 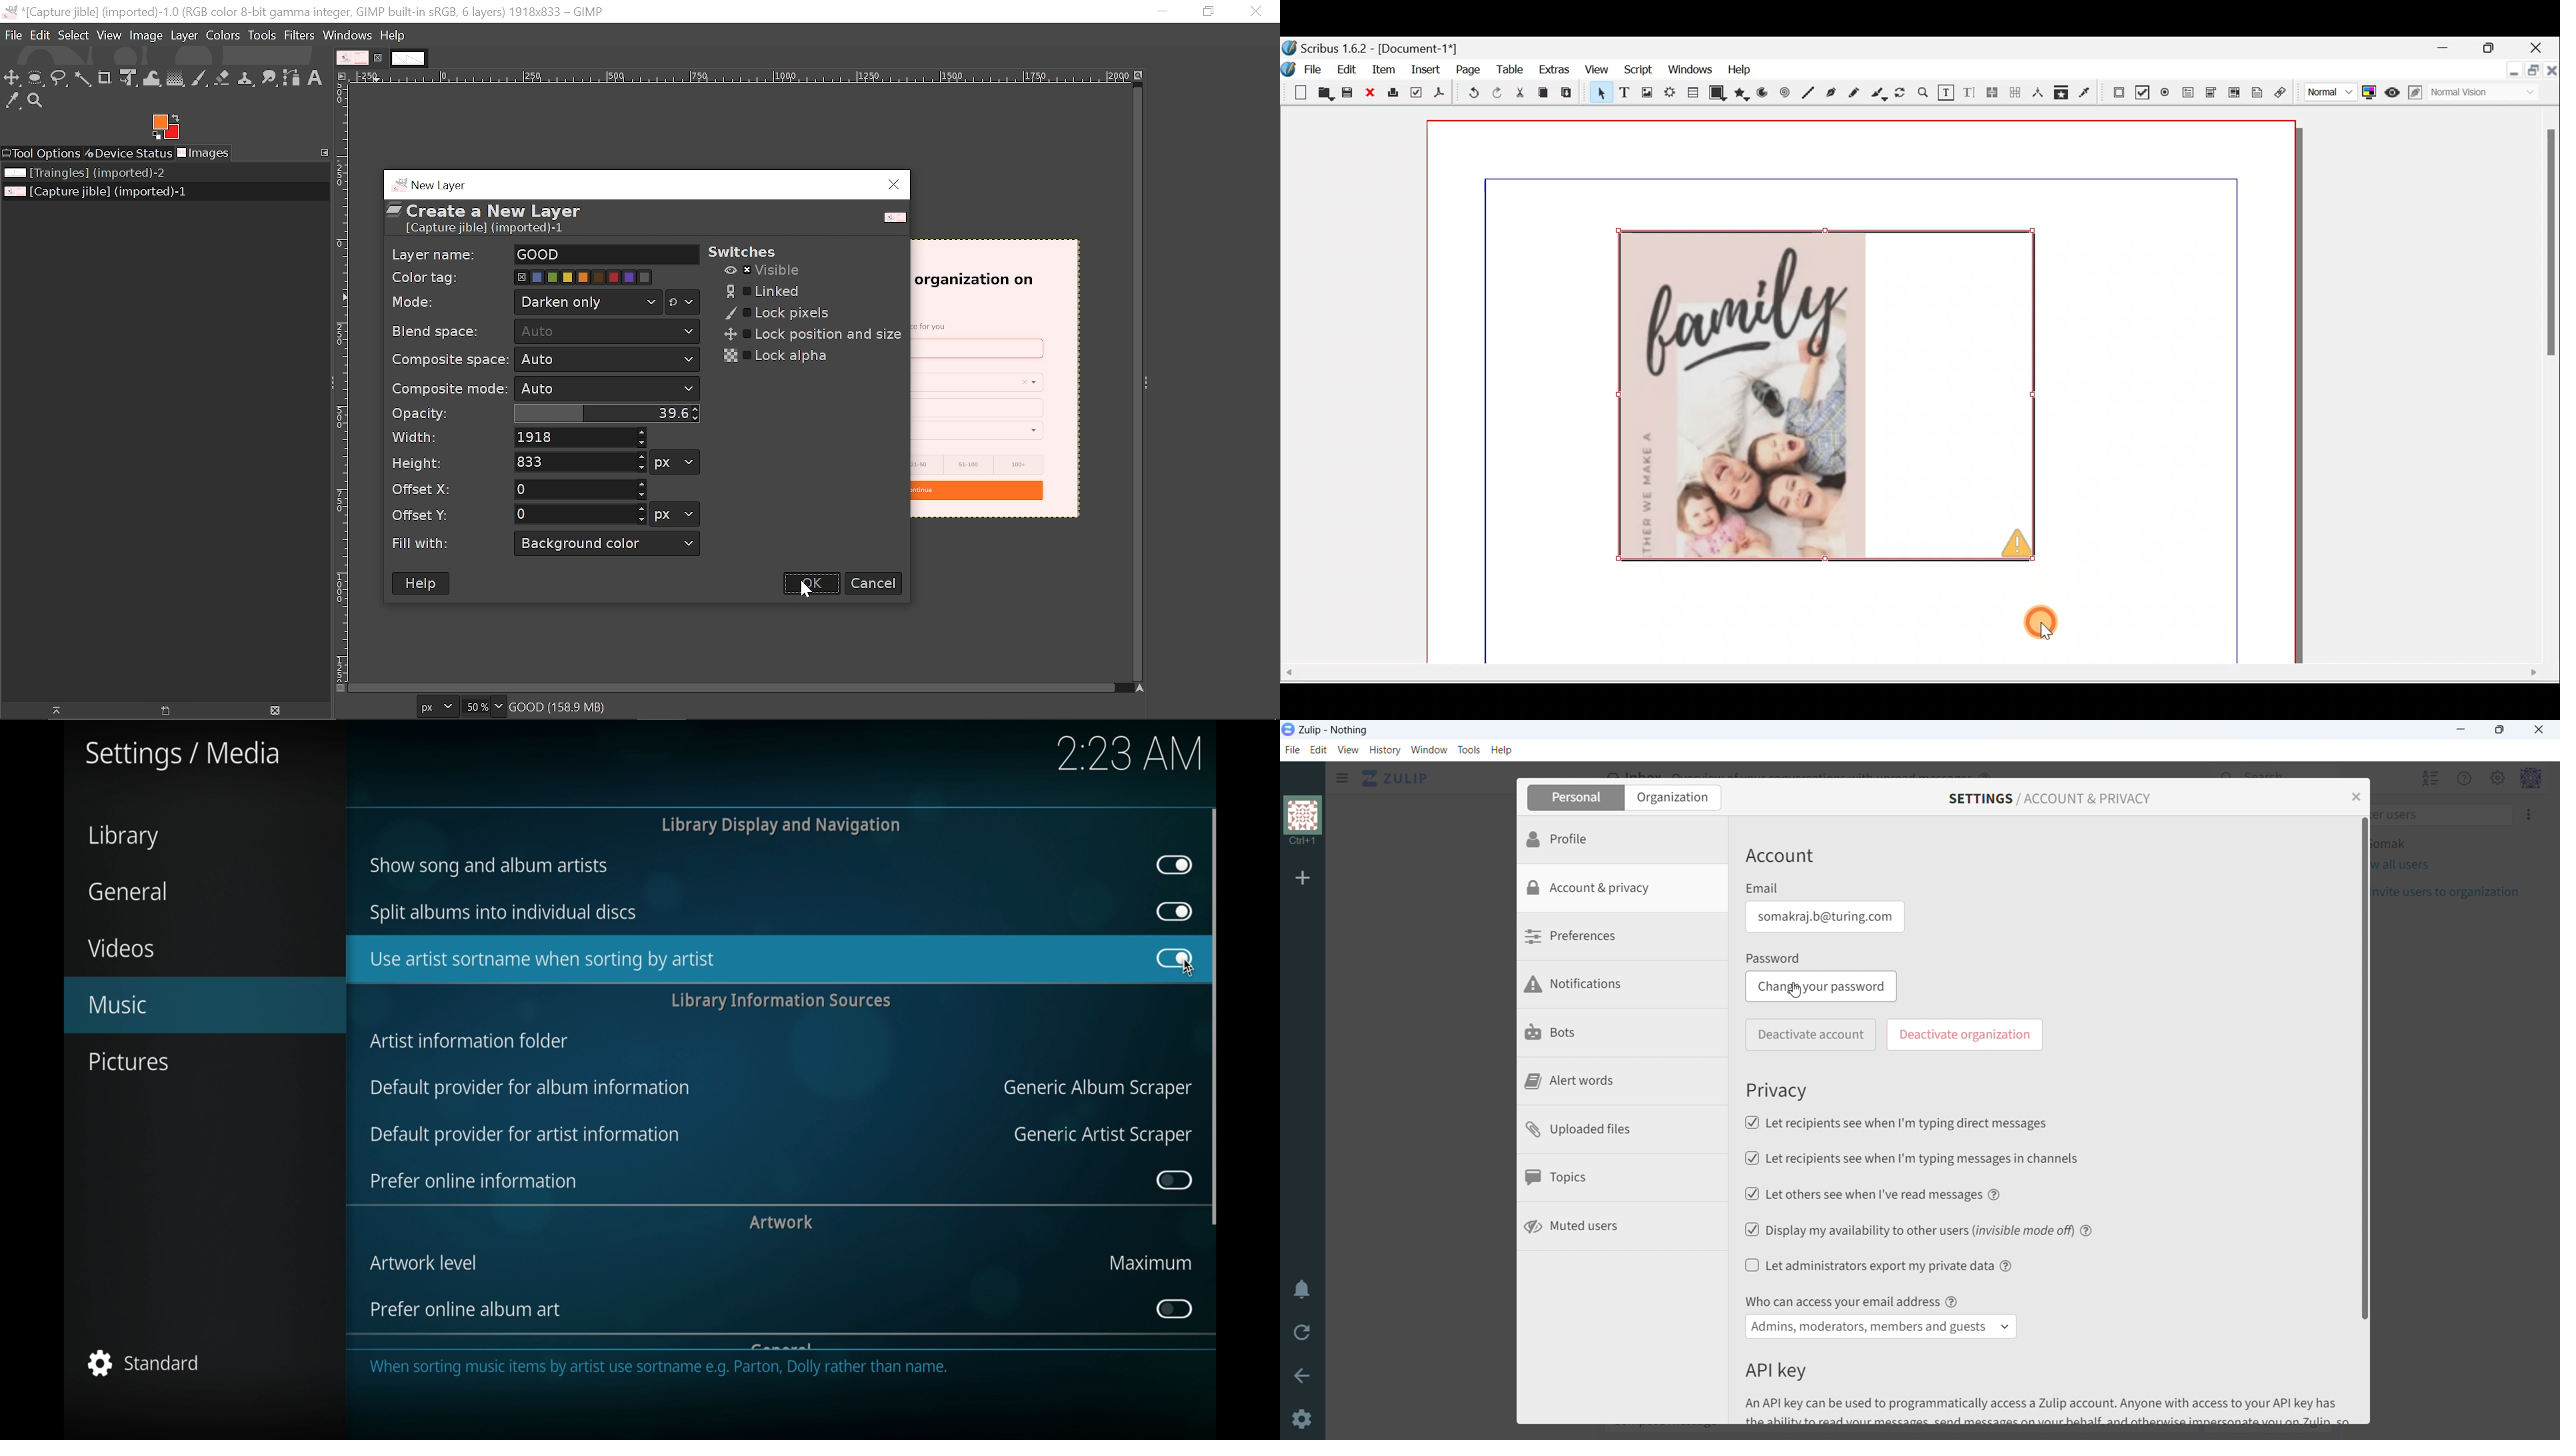 I want to click on Measurements, so click(x=2039, y=91).